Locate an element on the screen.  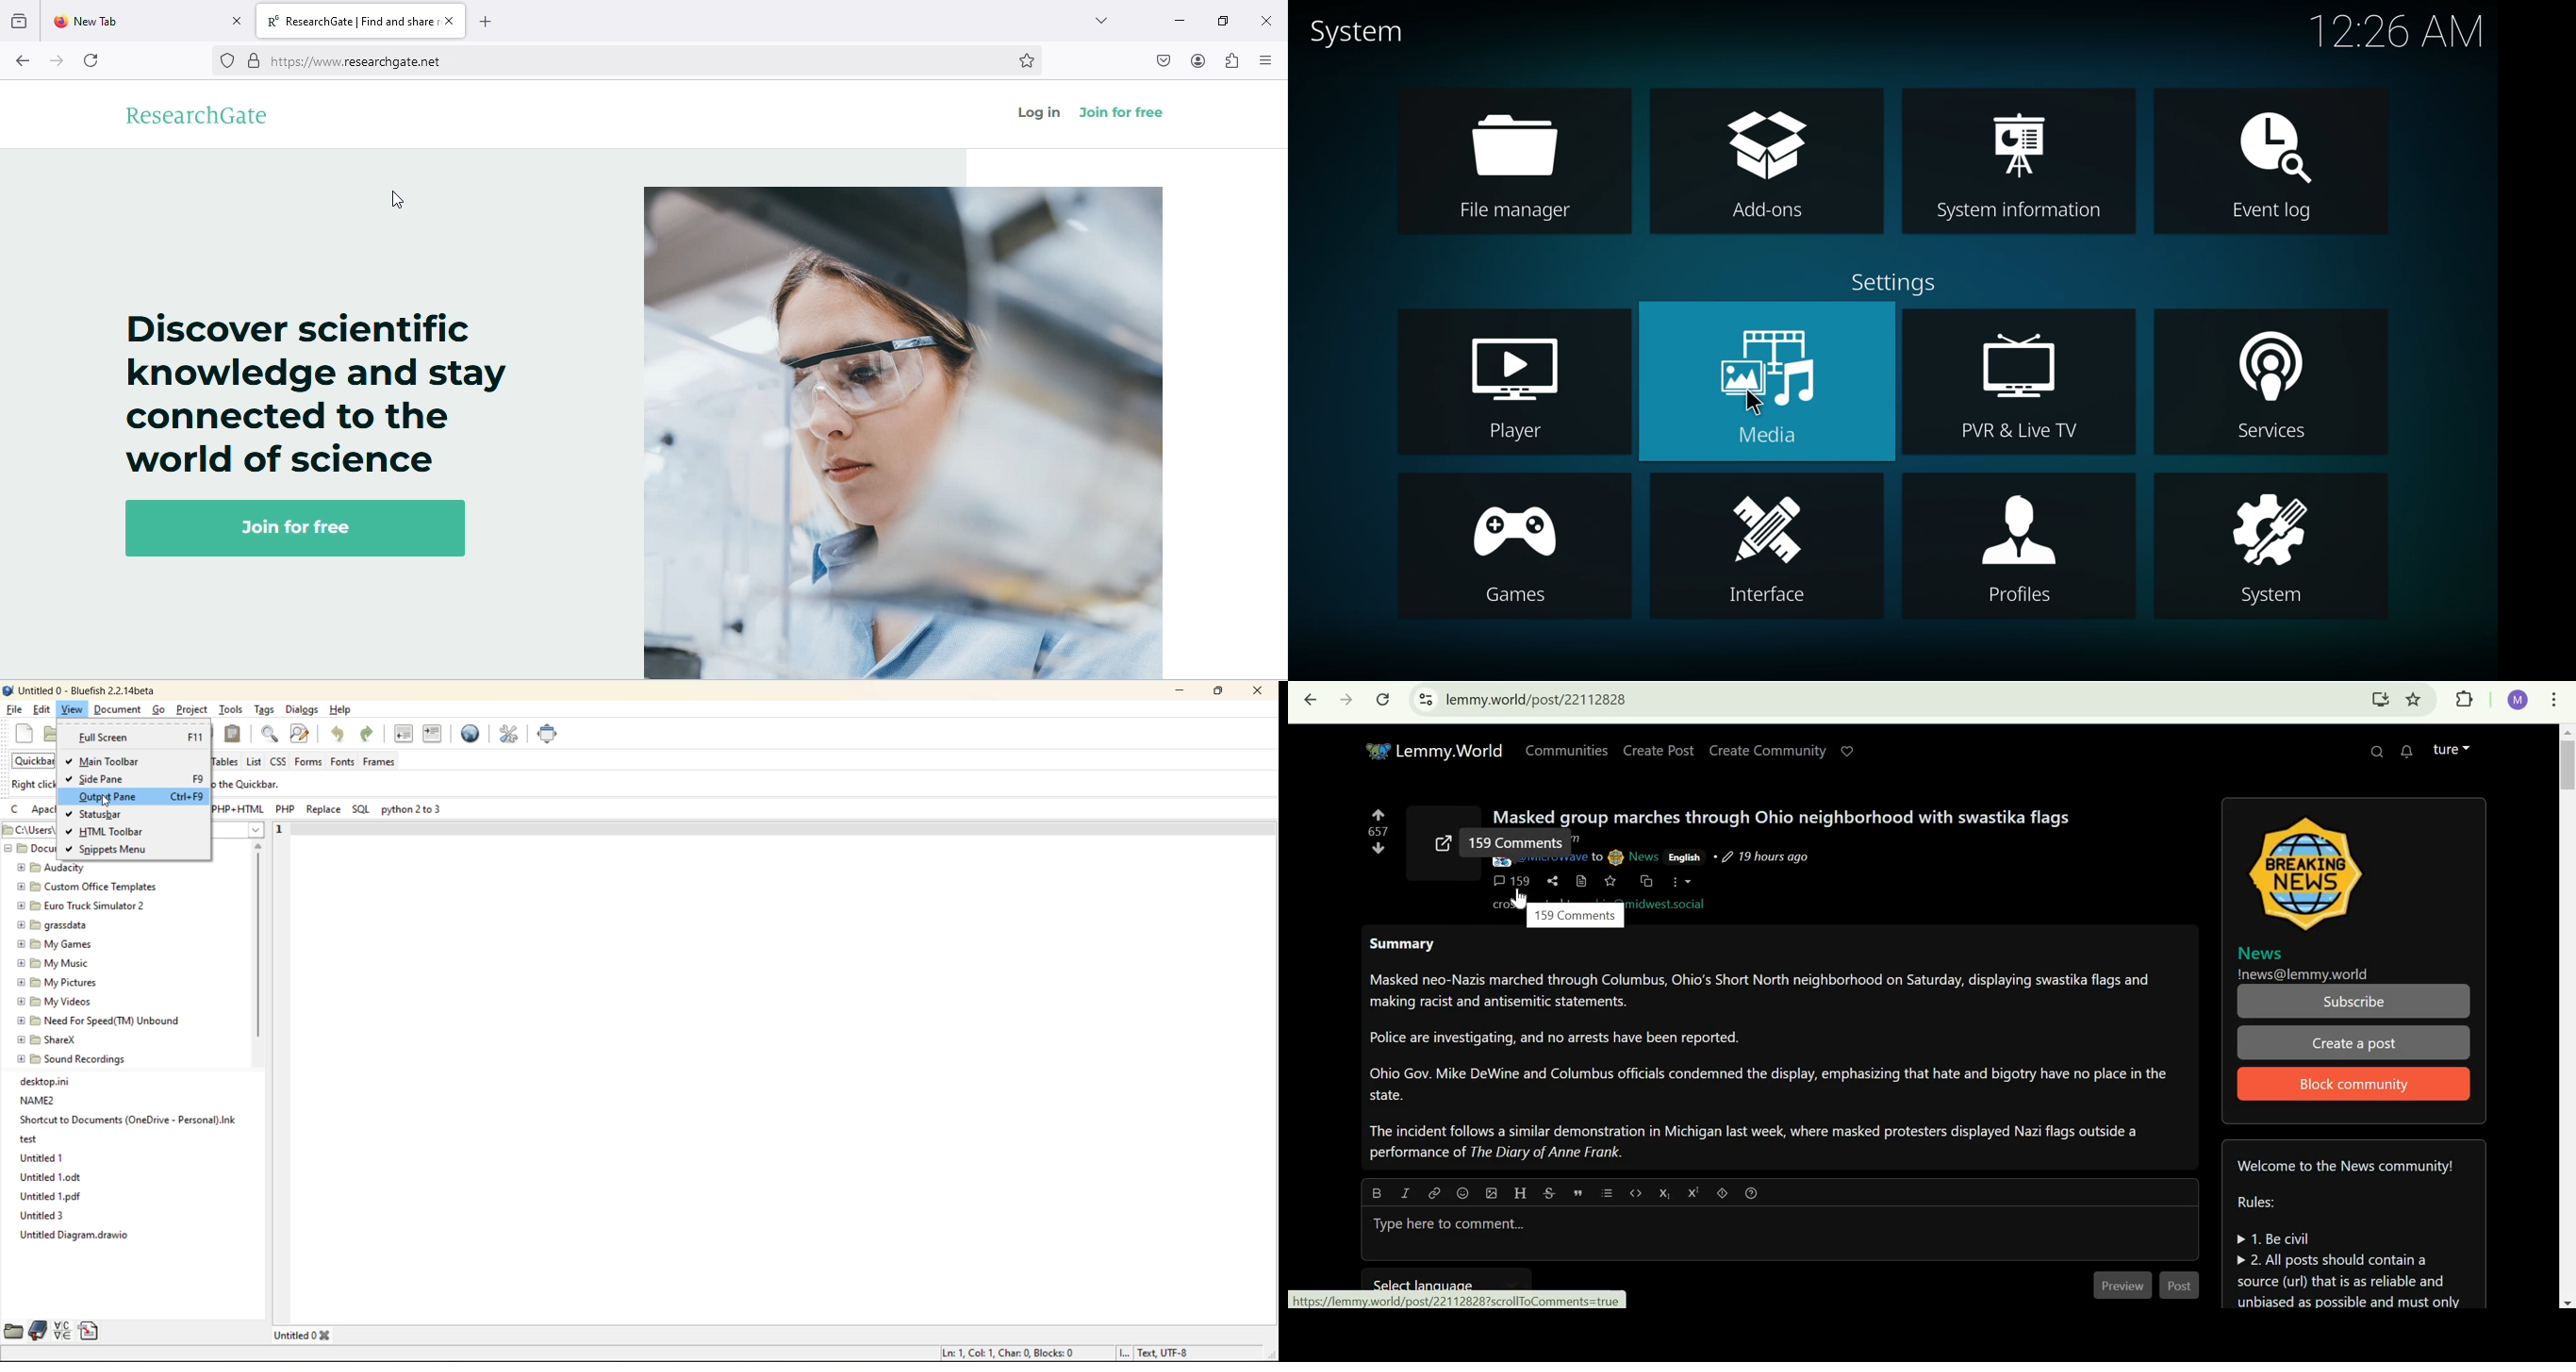
sql is located at coordinates (364, 810).